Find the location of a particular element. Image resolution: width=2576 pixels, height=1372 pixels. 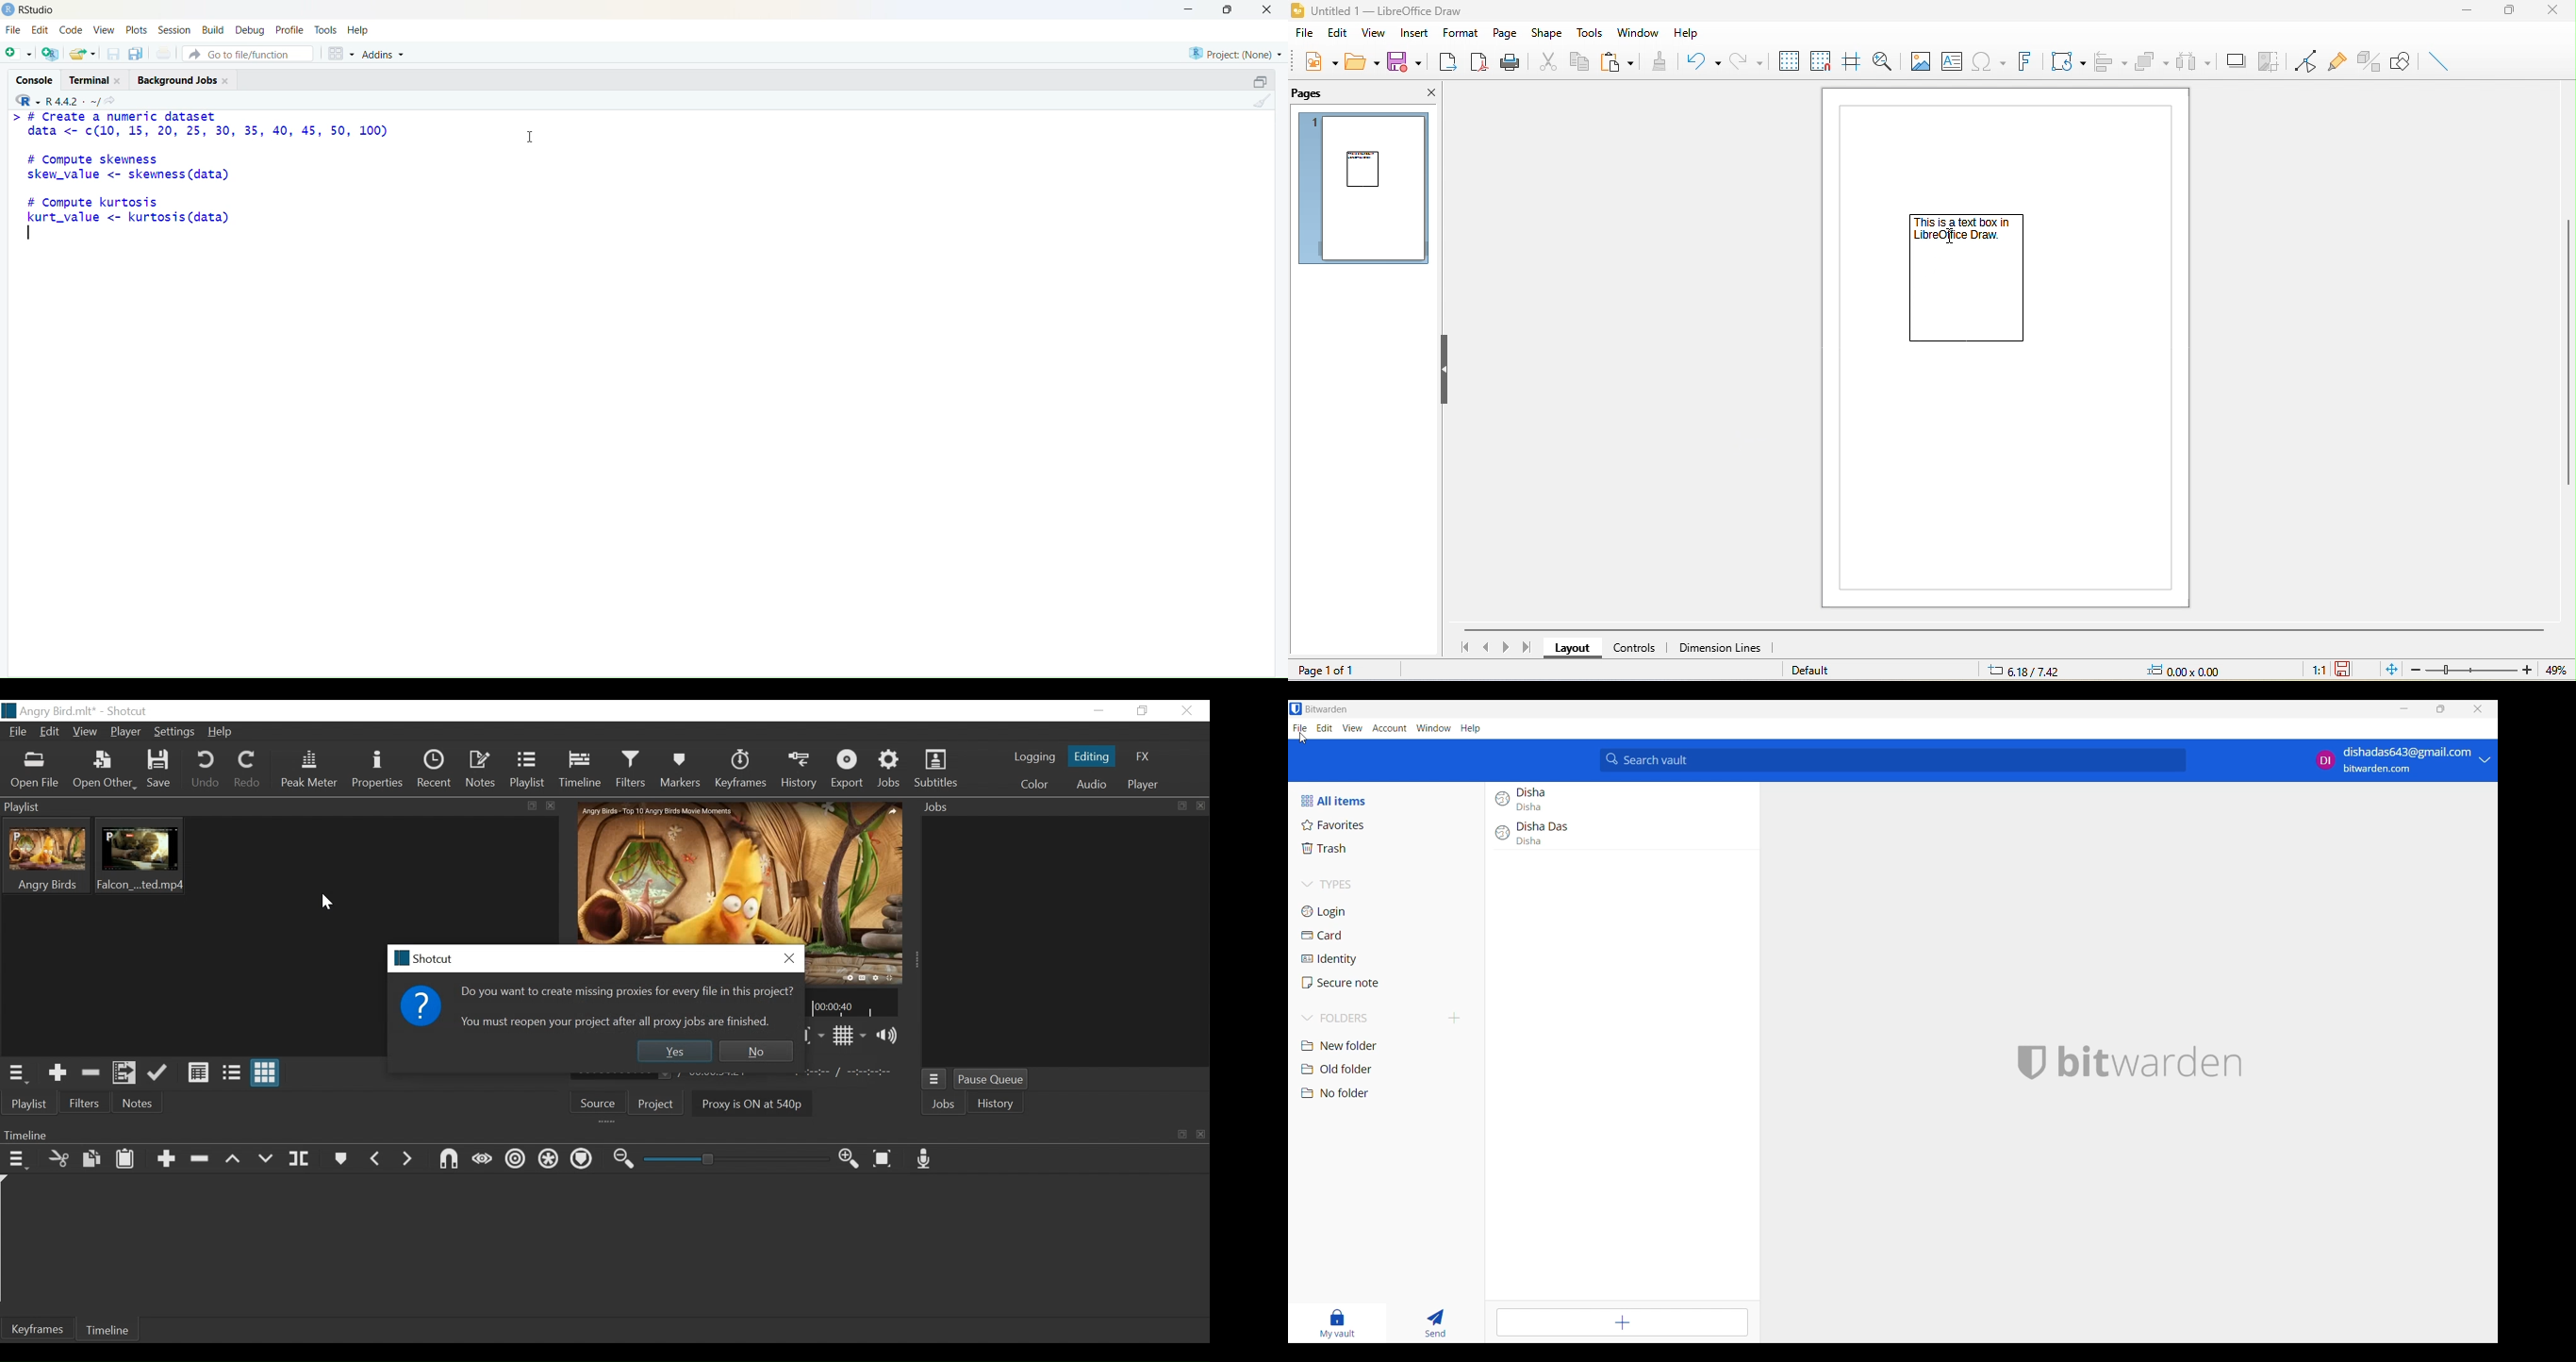

Next Marker is located at coordinates (410, 1160).